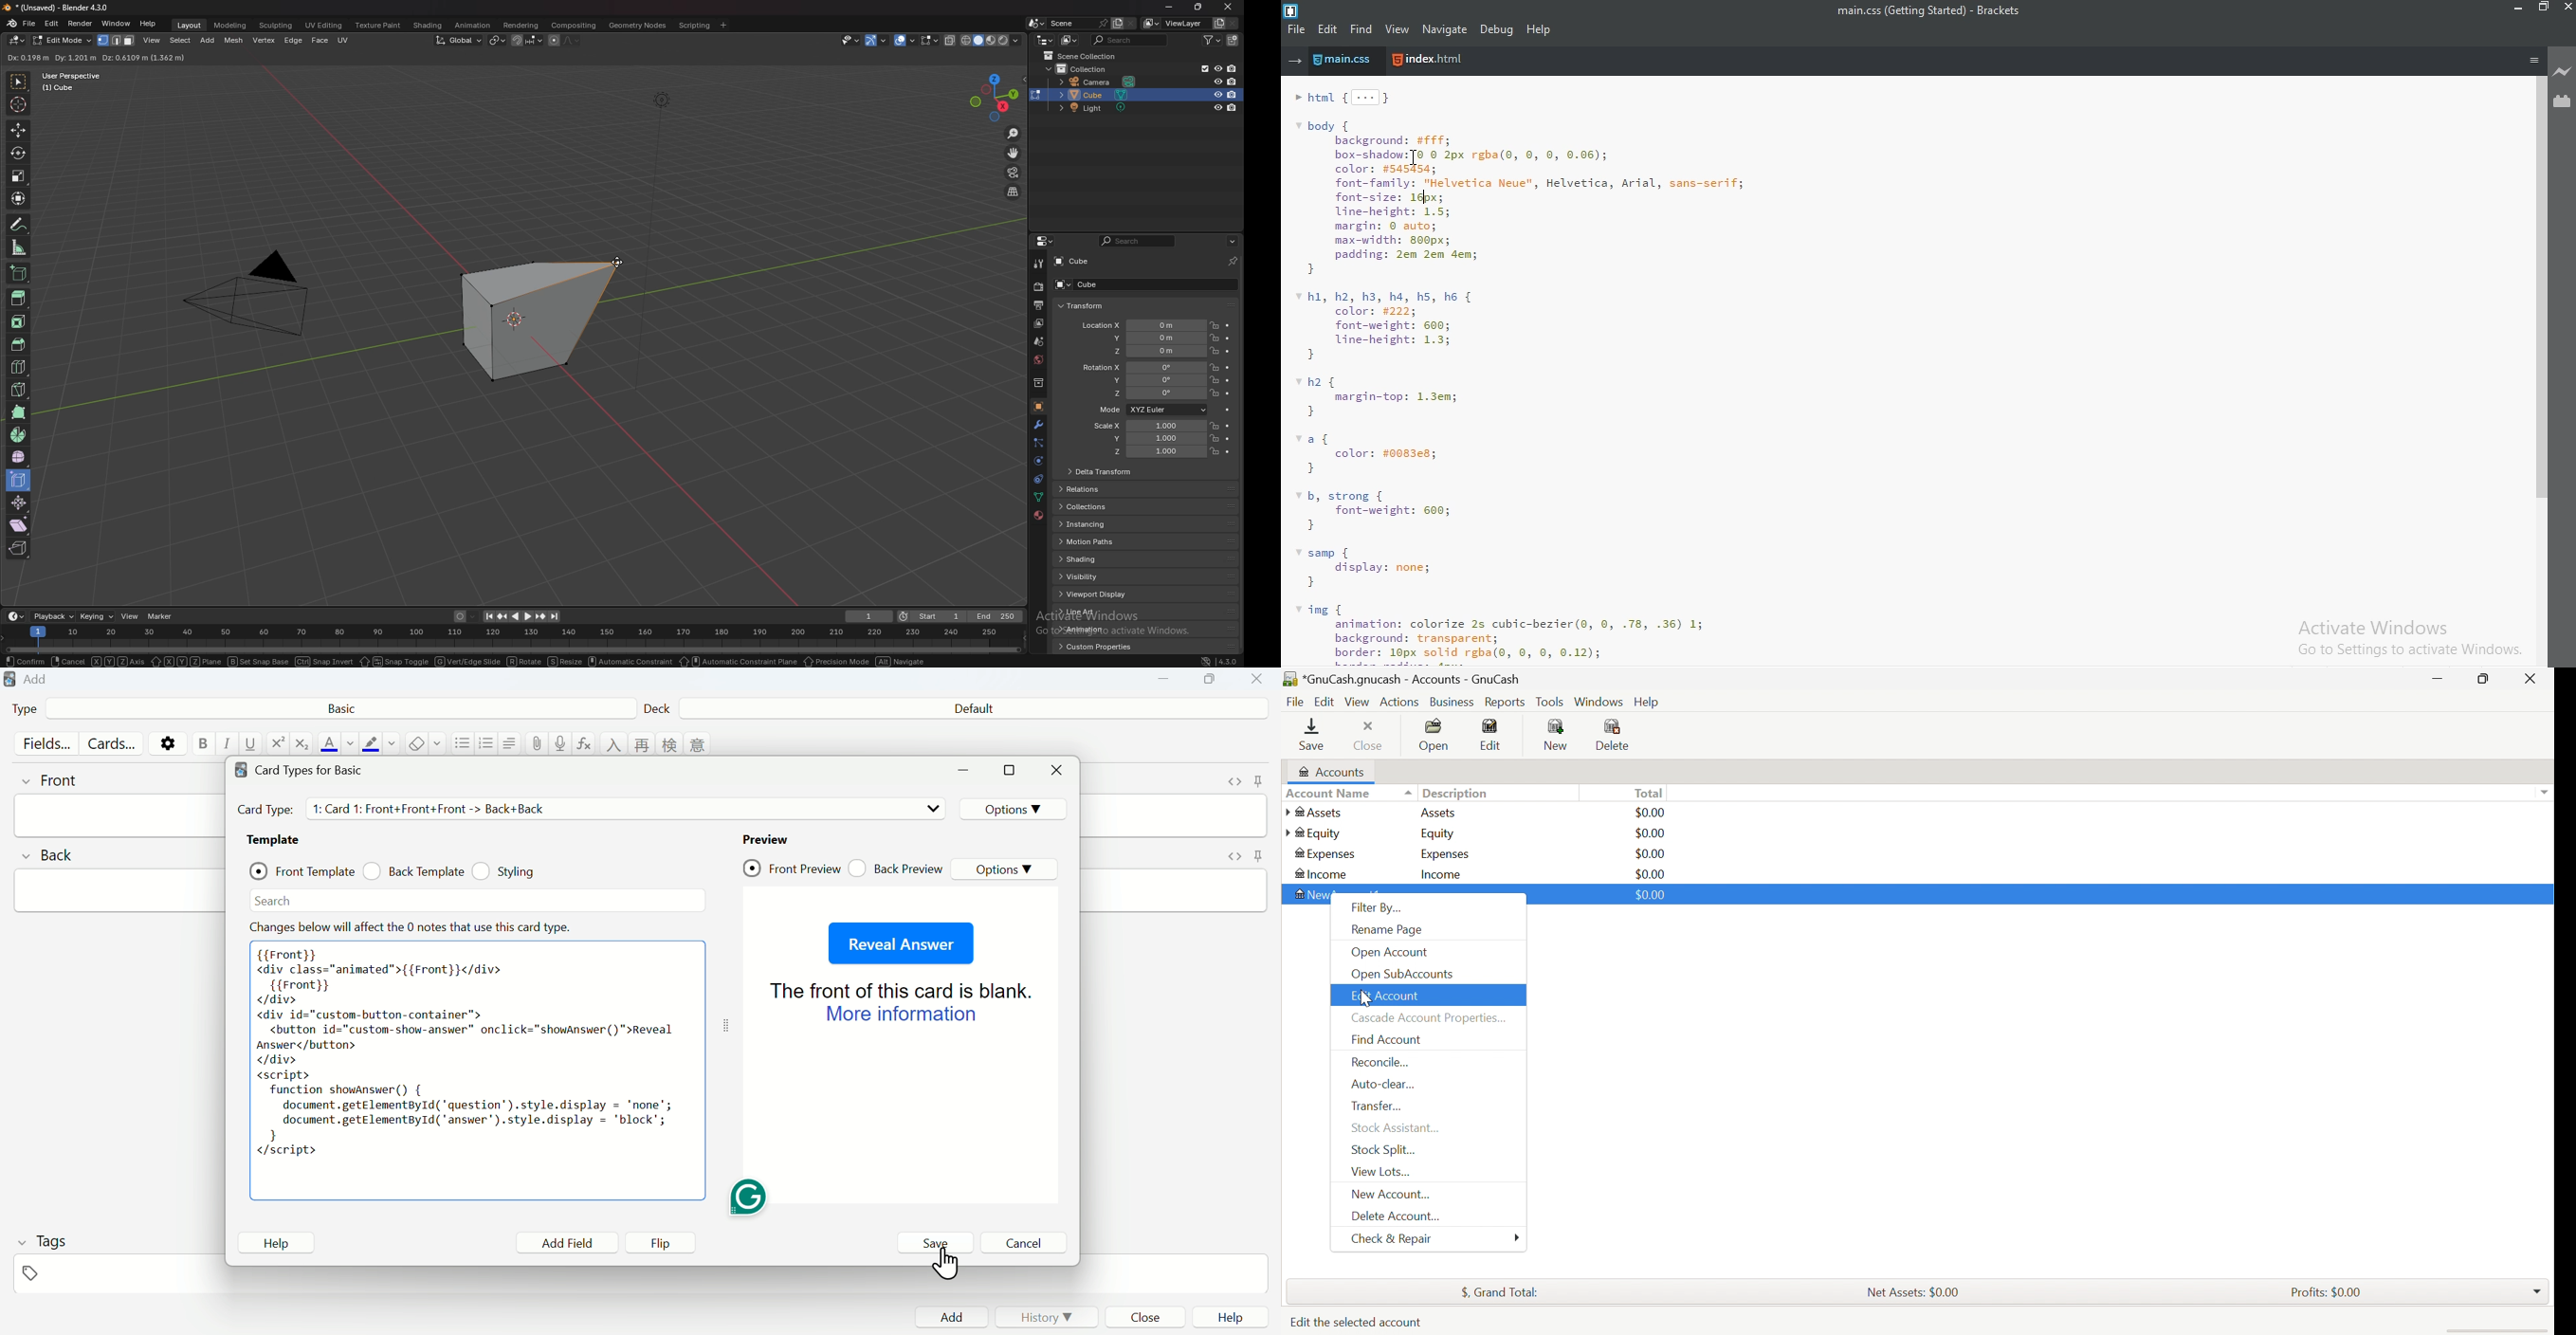 The width and height of the screenshot is (2576, 1344). Describe the element at coordinates (698, 744) in the screenshot. I see `language` at that location.